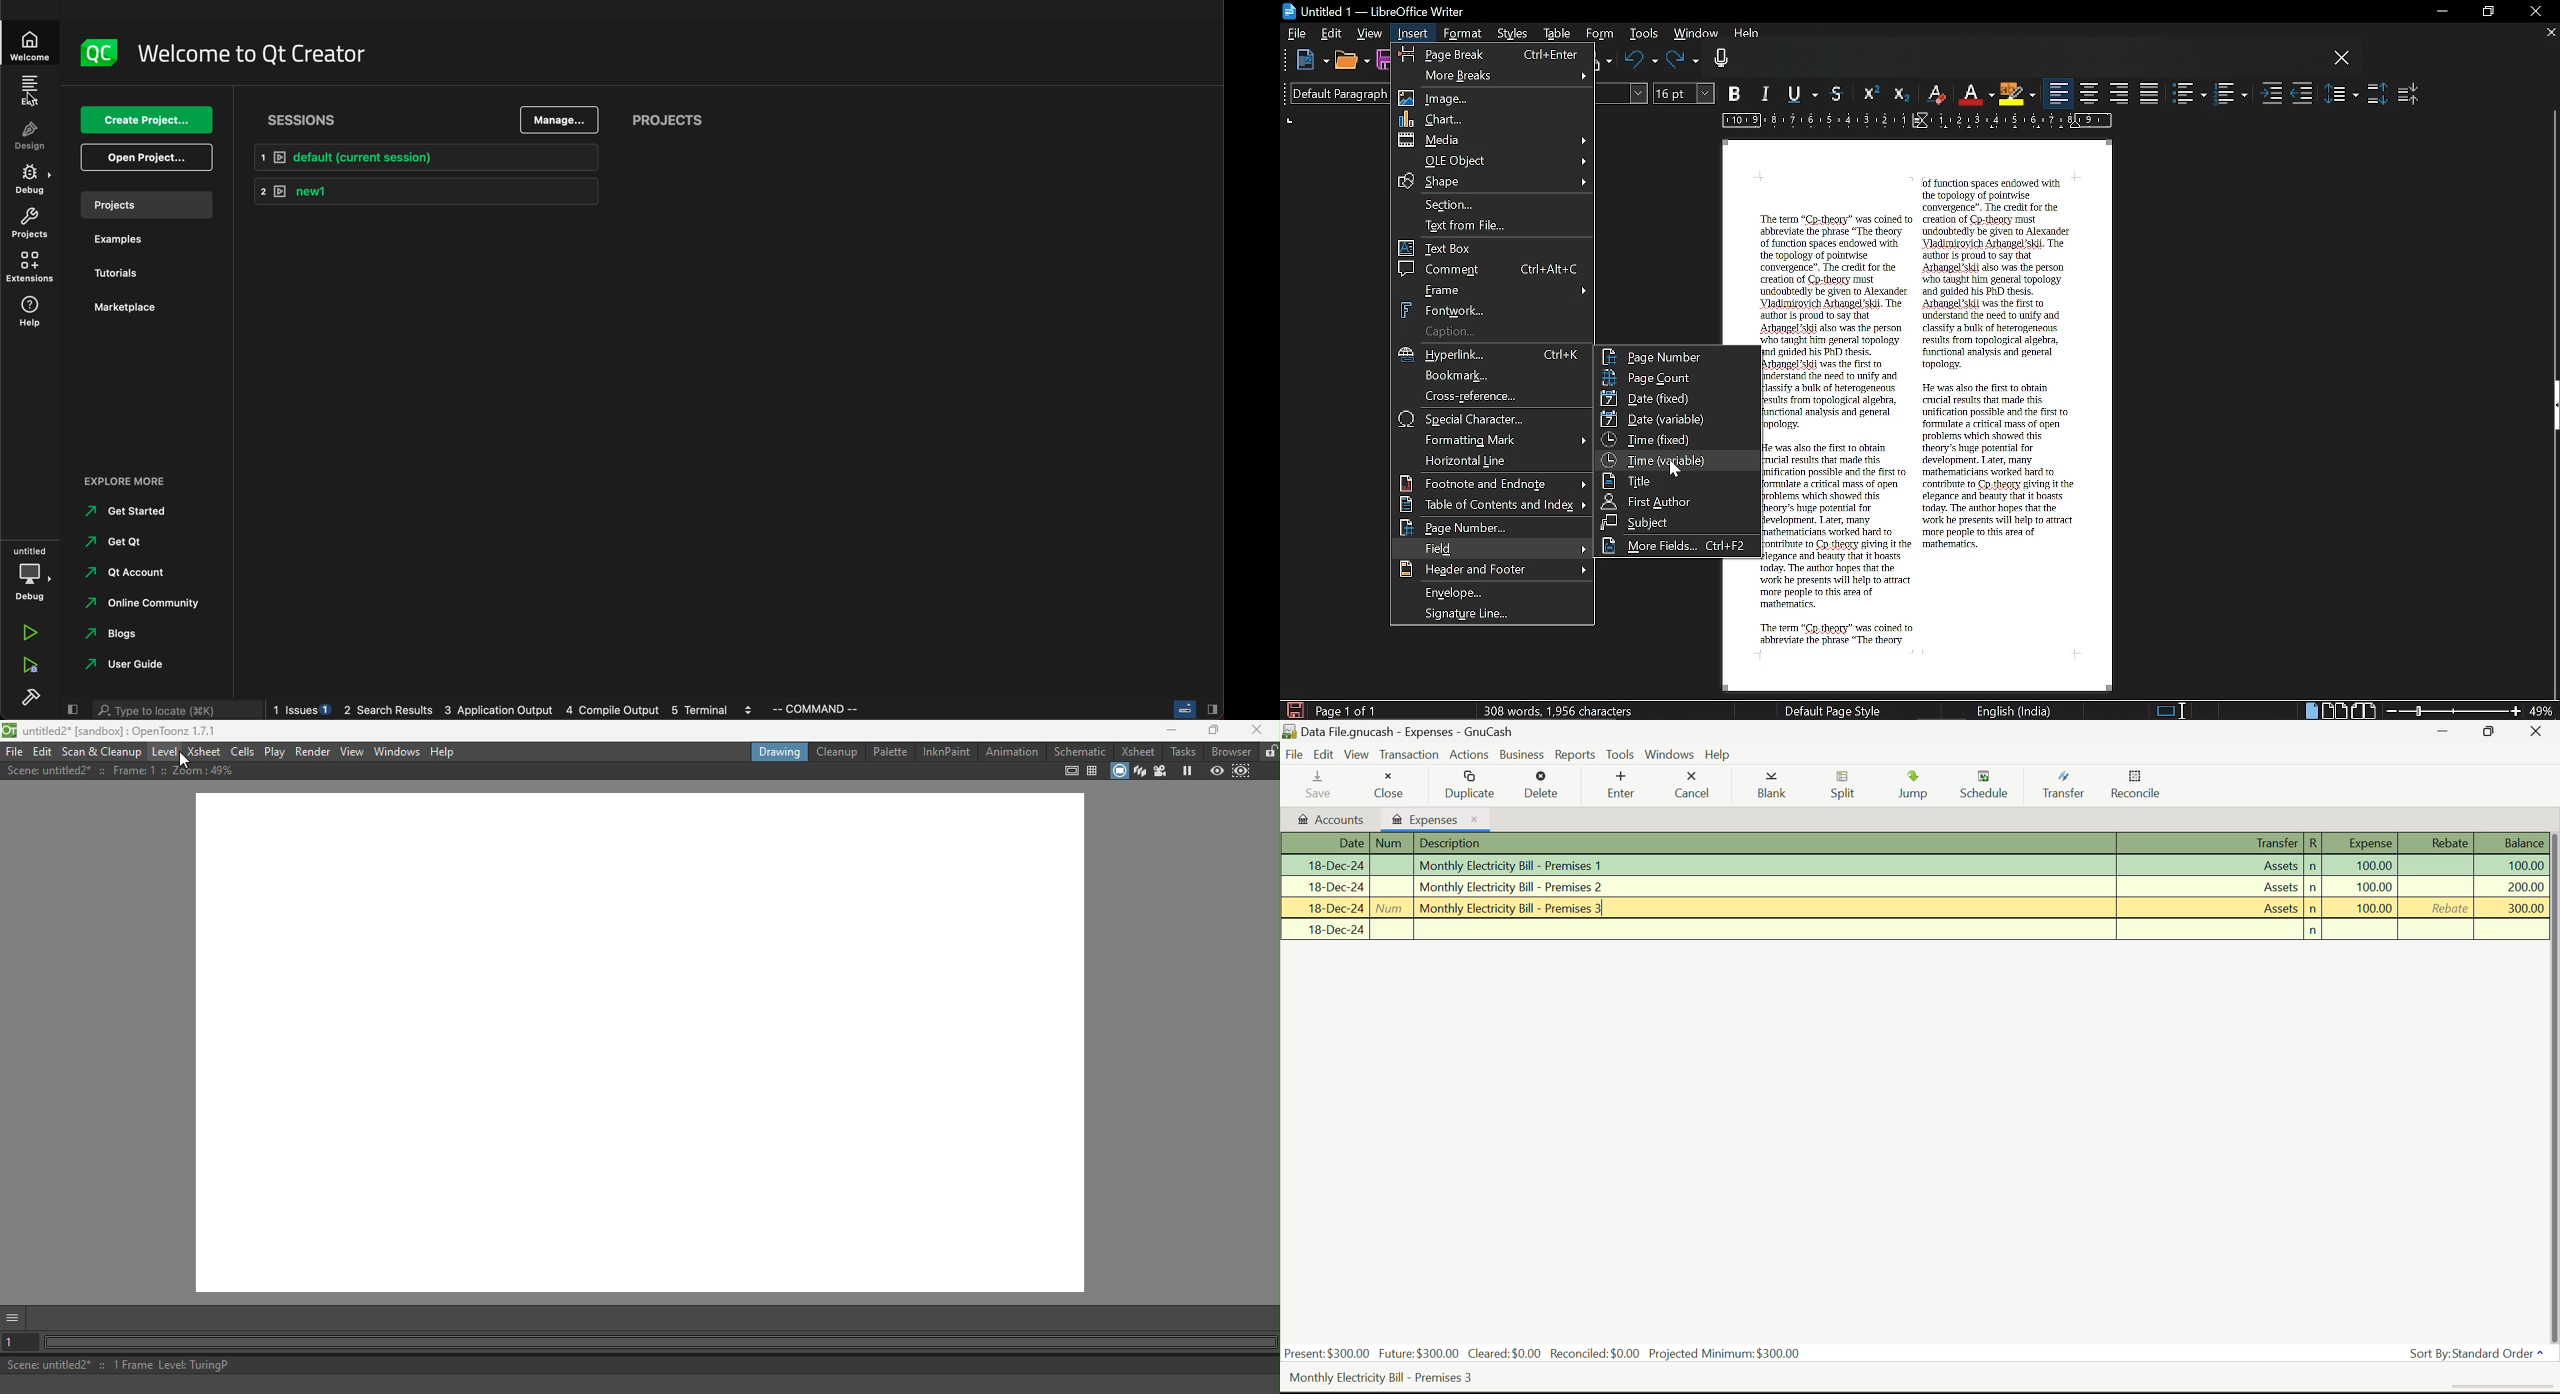 The image size is (2576, 1400). What do you see at coordinates (1677, 501) in the screenshot?
I see `The first author ` at bounding box center [1677, 501].